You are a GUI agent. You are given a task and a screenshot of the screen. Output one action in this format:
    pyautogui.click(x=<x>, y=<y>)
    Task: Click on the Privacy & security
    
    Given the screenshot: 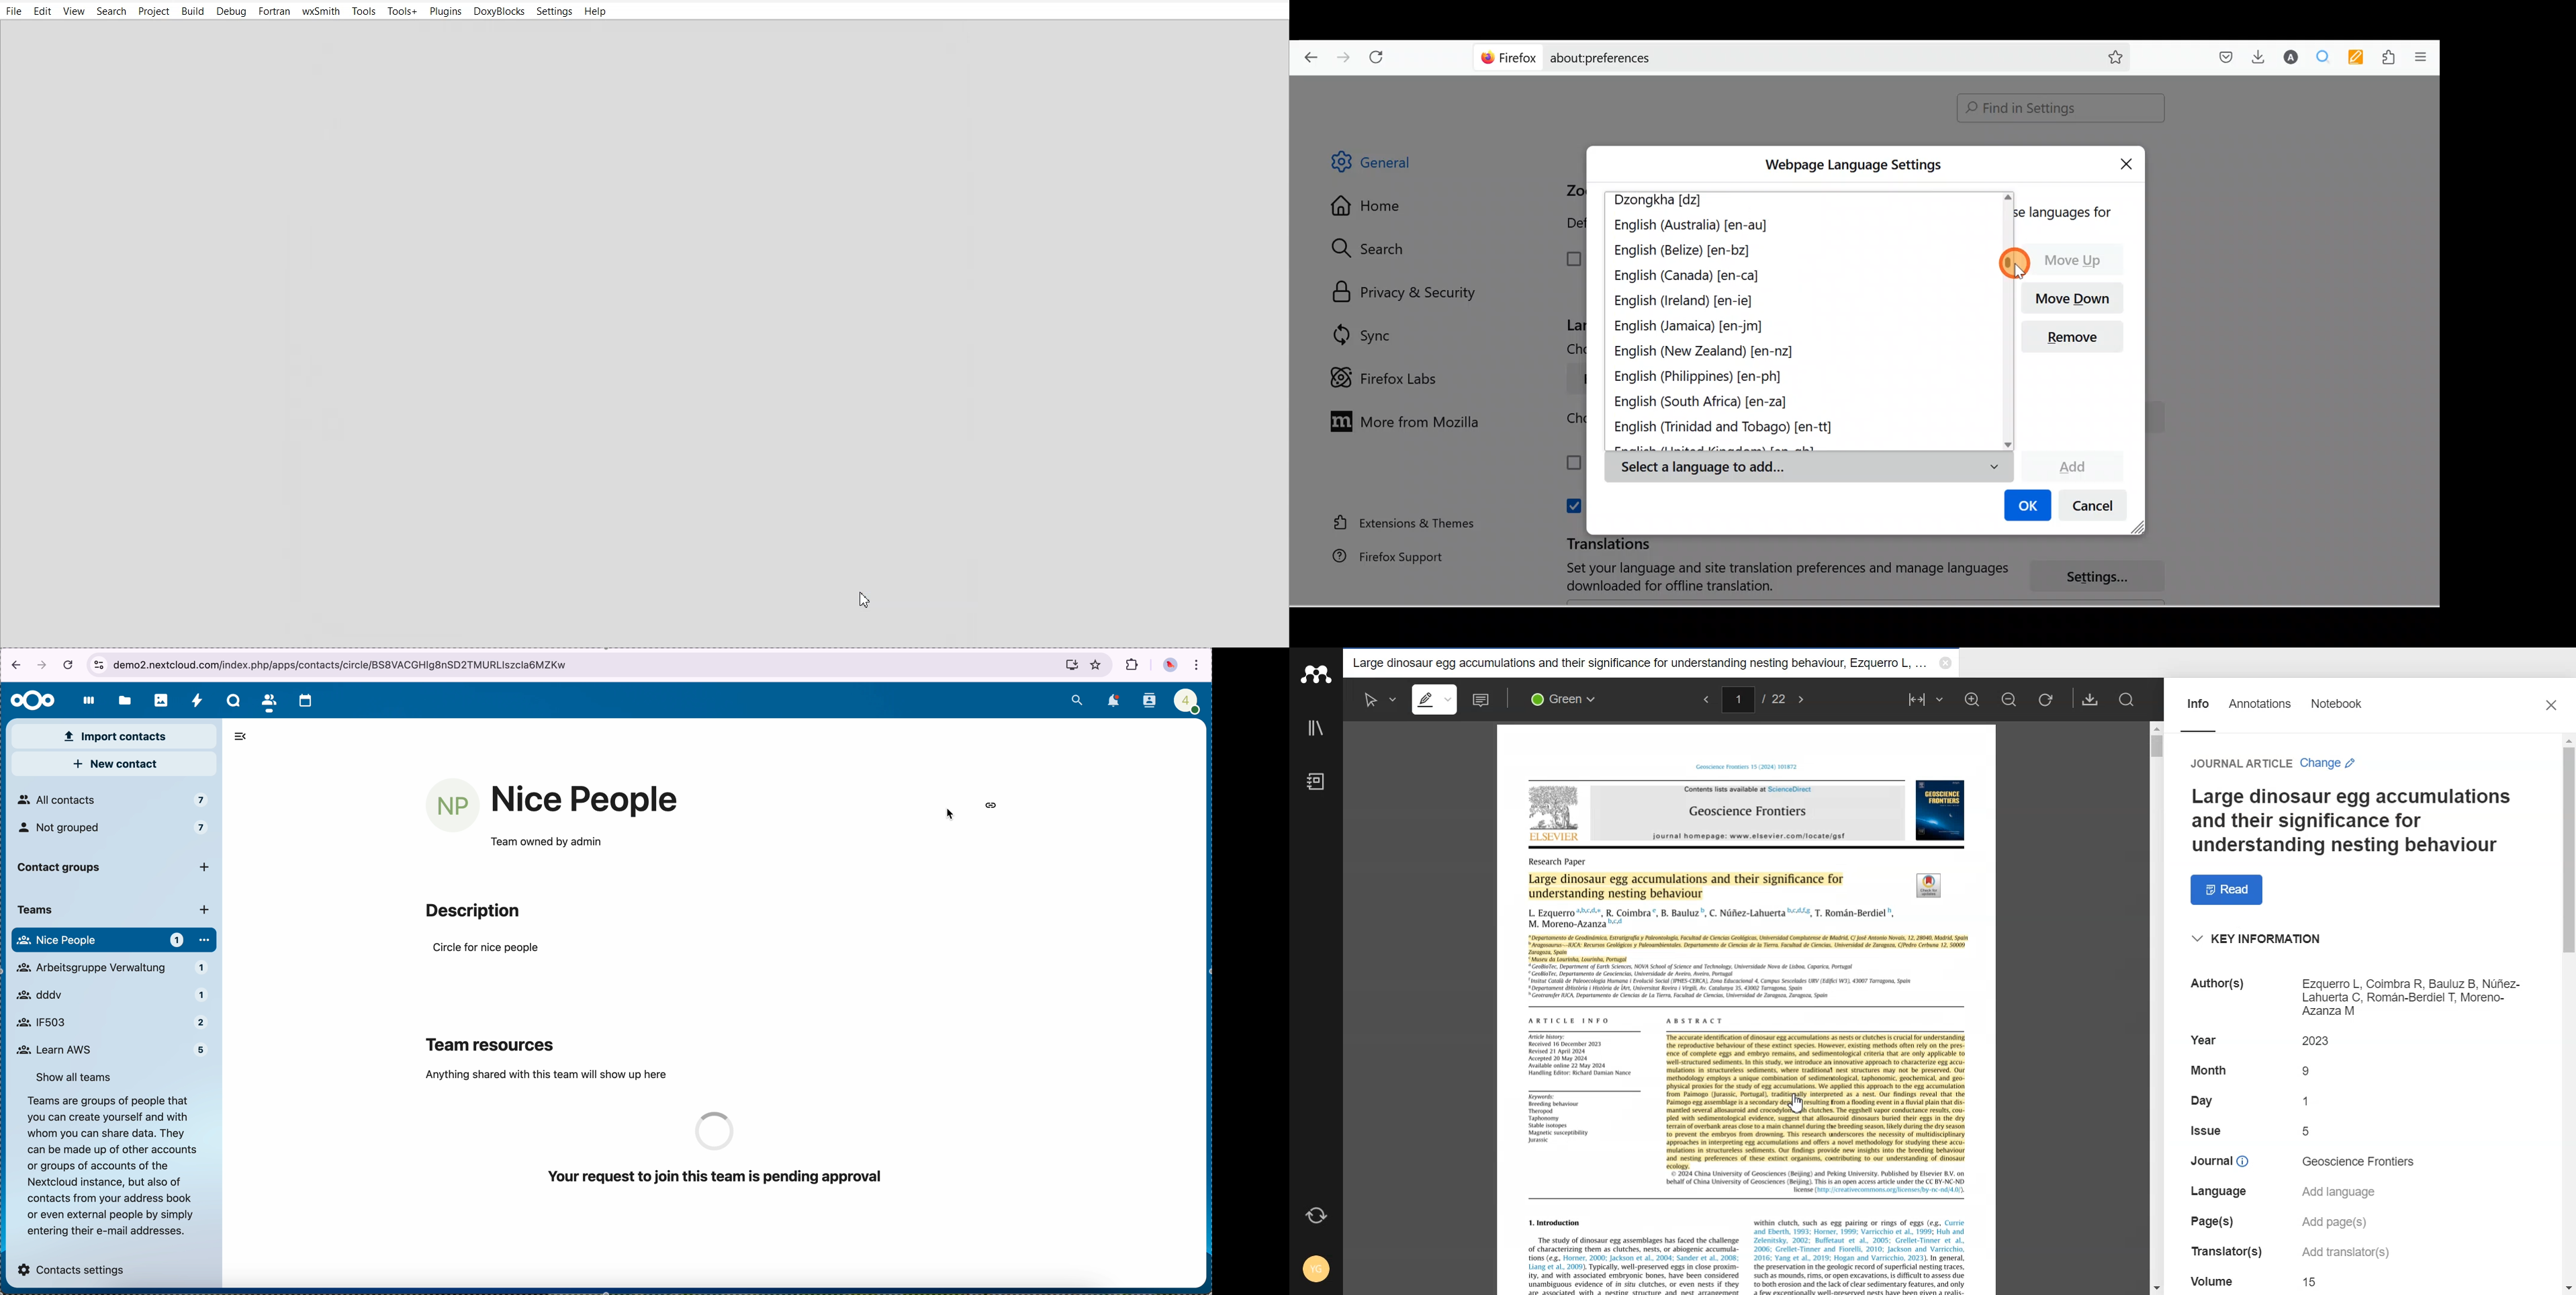 What is the action you would take?
    pyautogui.click(x=1410, y=293)
    